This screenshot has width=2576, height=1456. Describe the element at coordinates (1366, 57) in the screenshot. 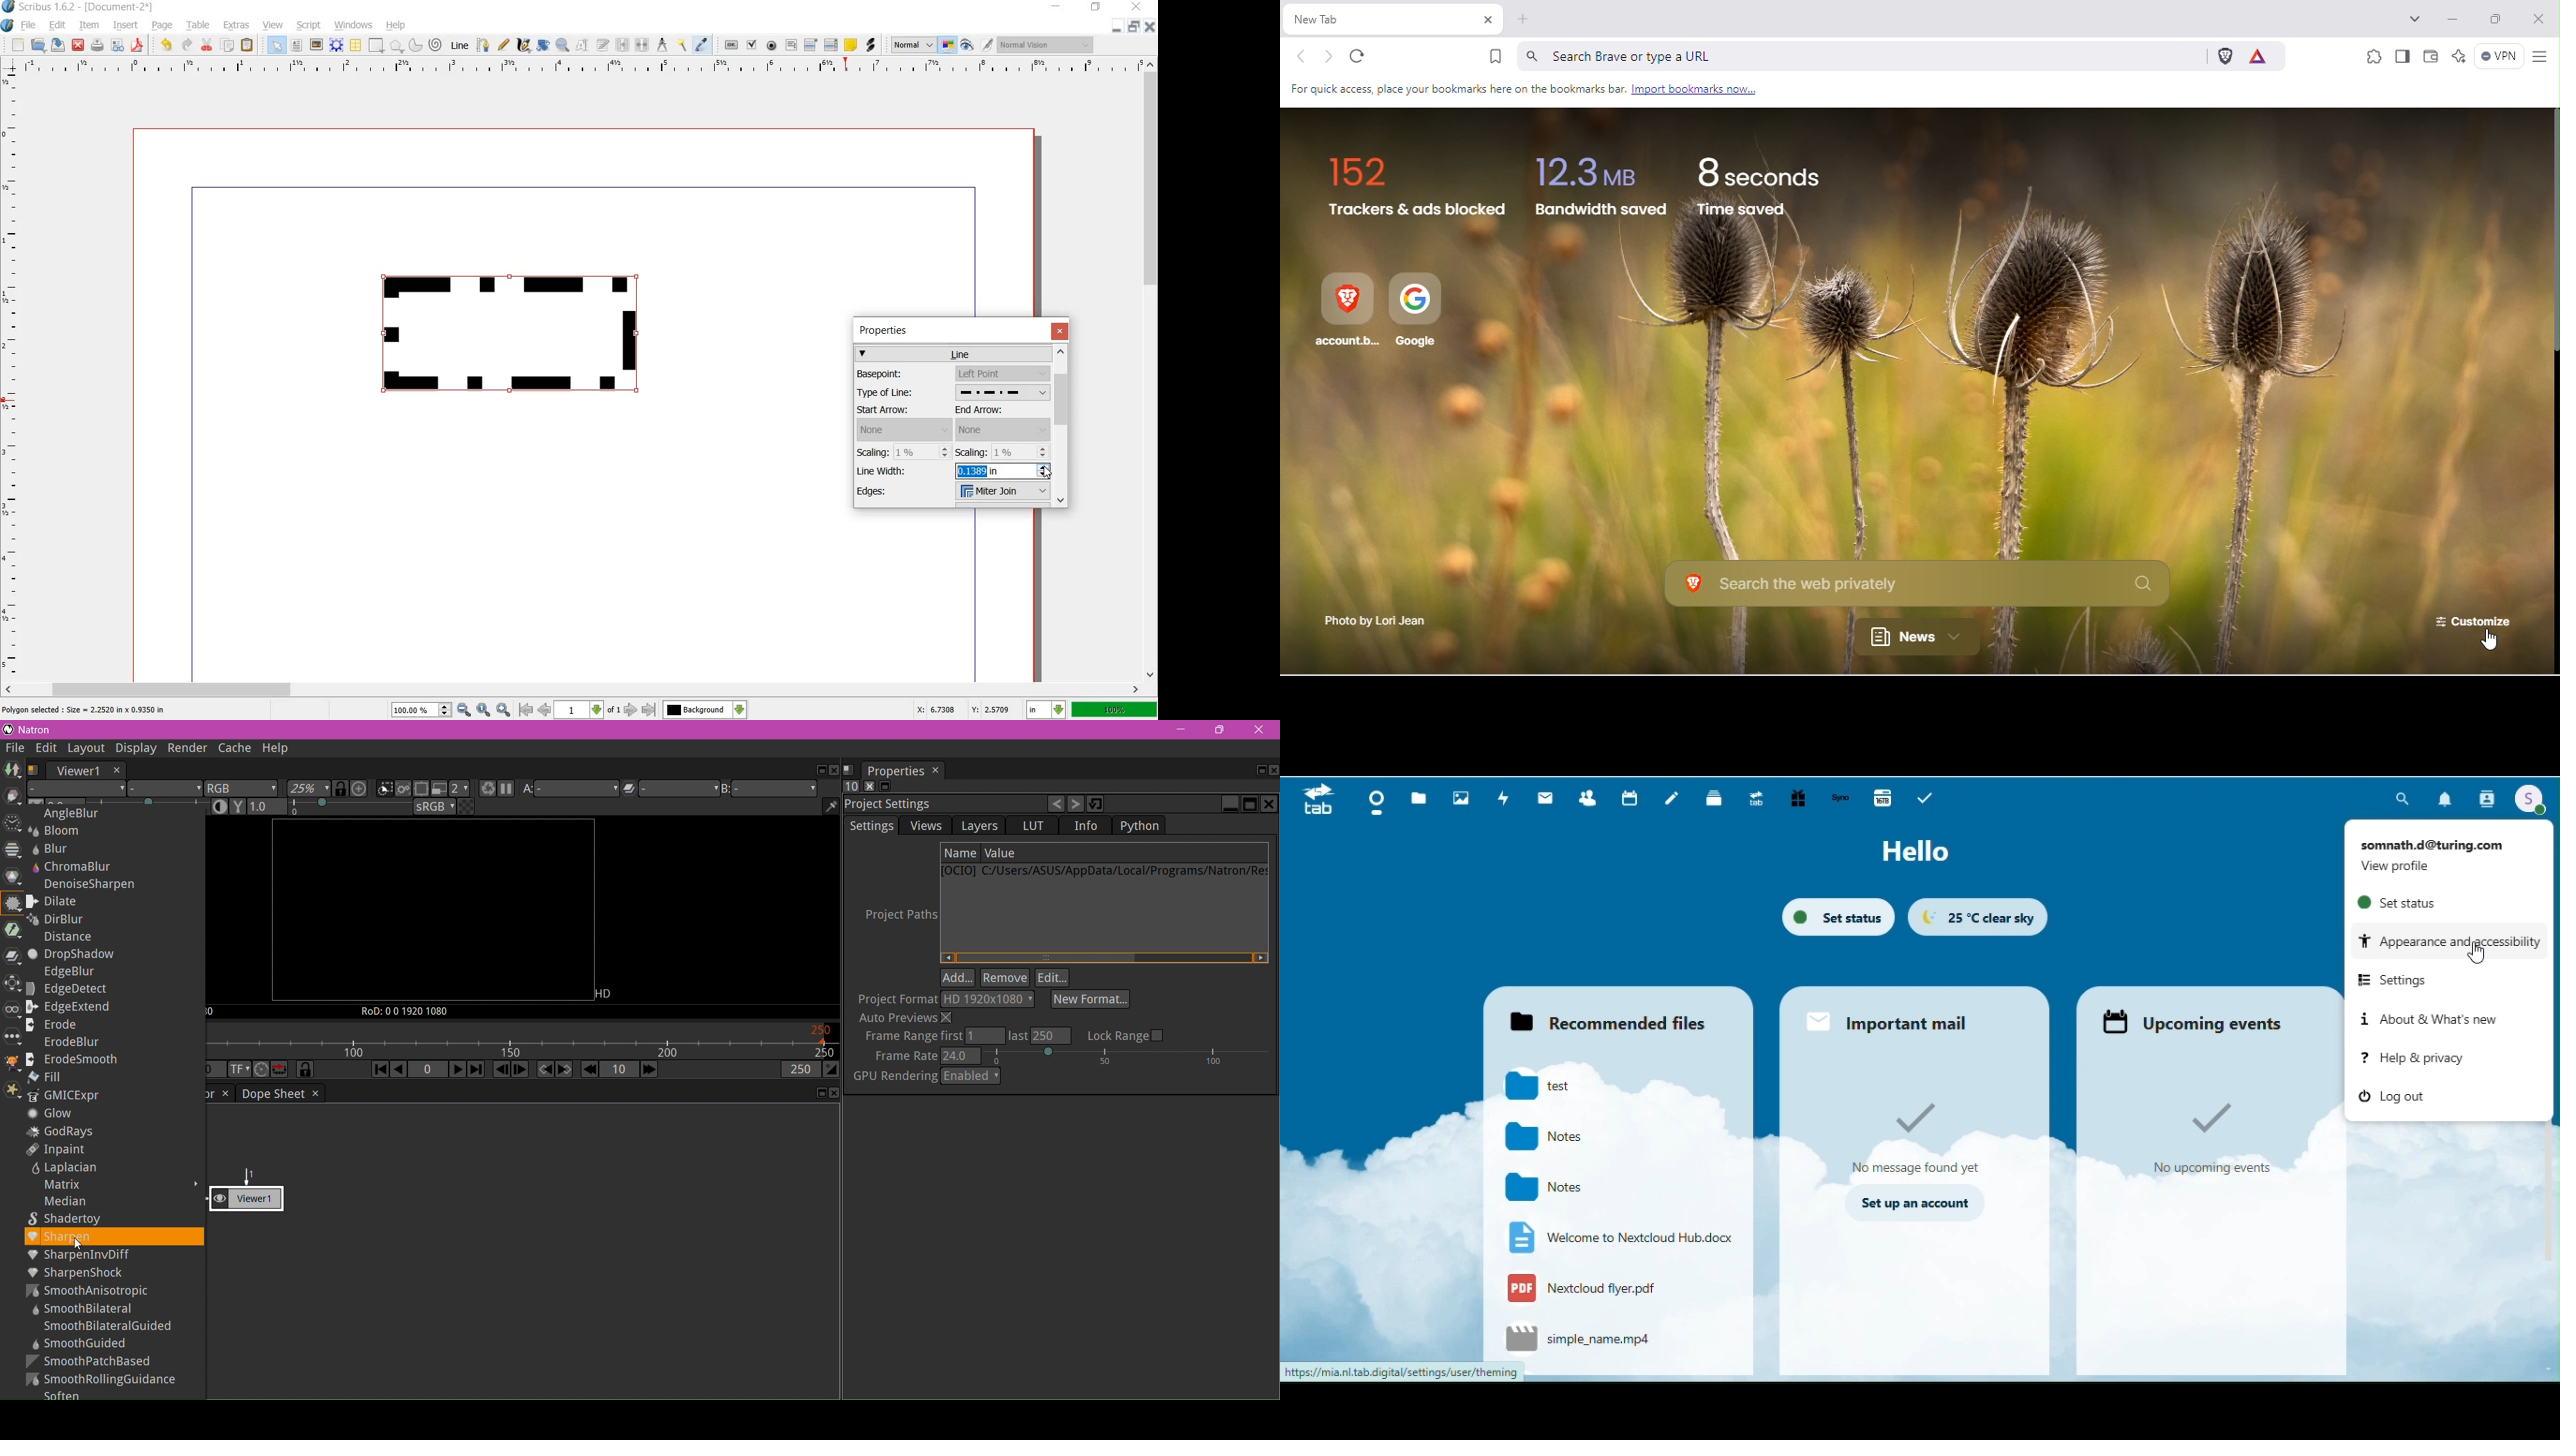

I see `Reload this page` at that location.